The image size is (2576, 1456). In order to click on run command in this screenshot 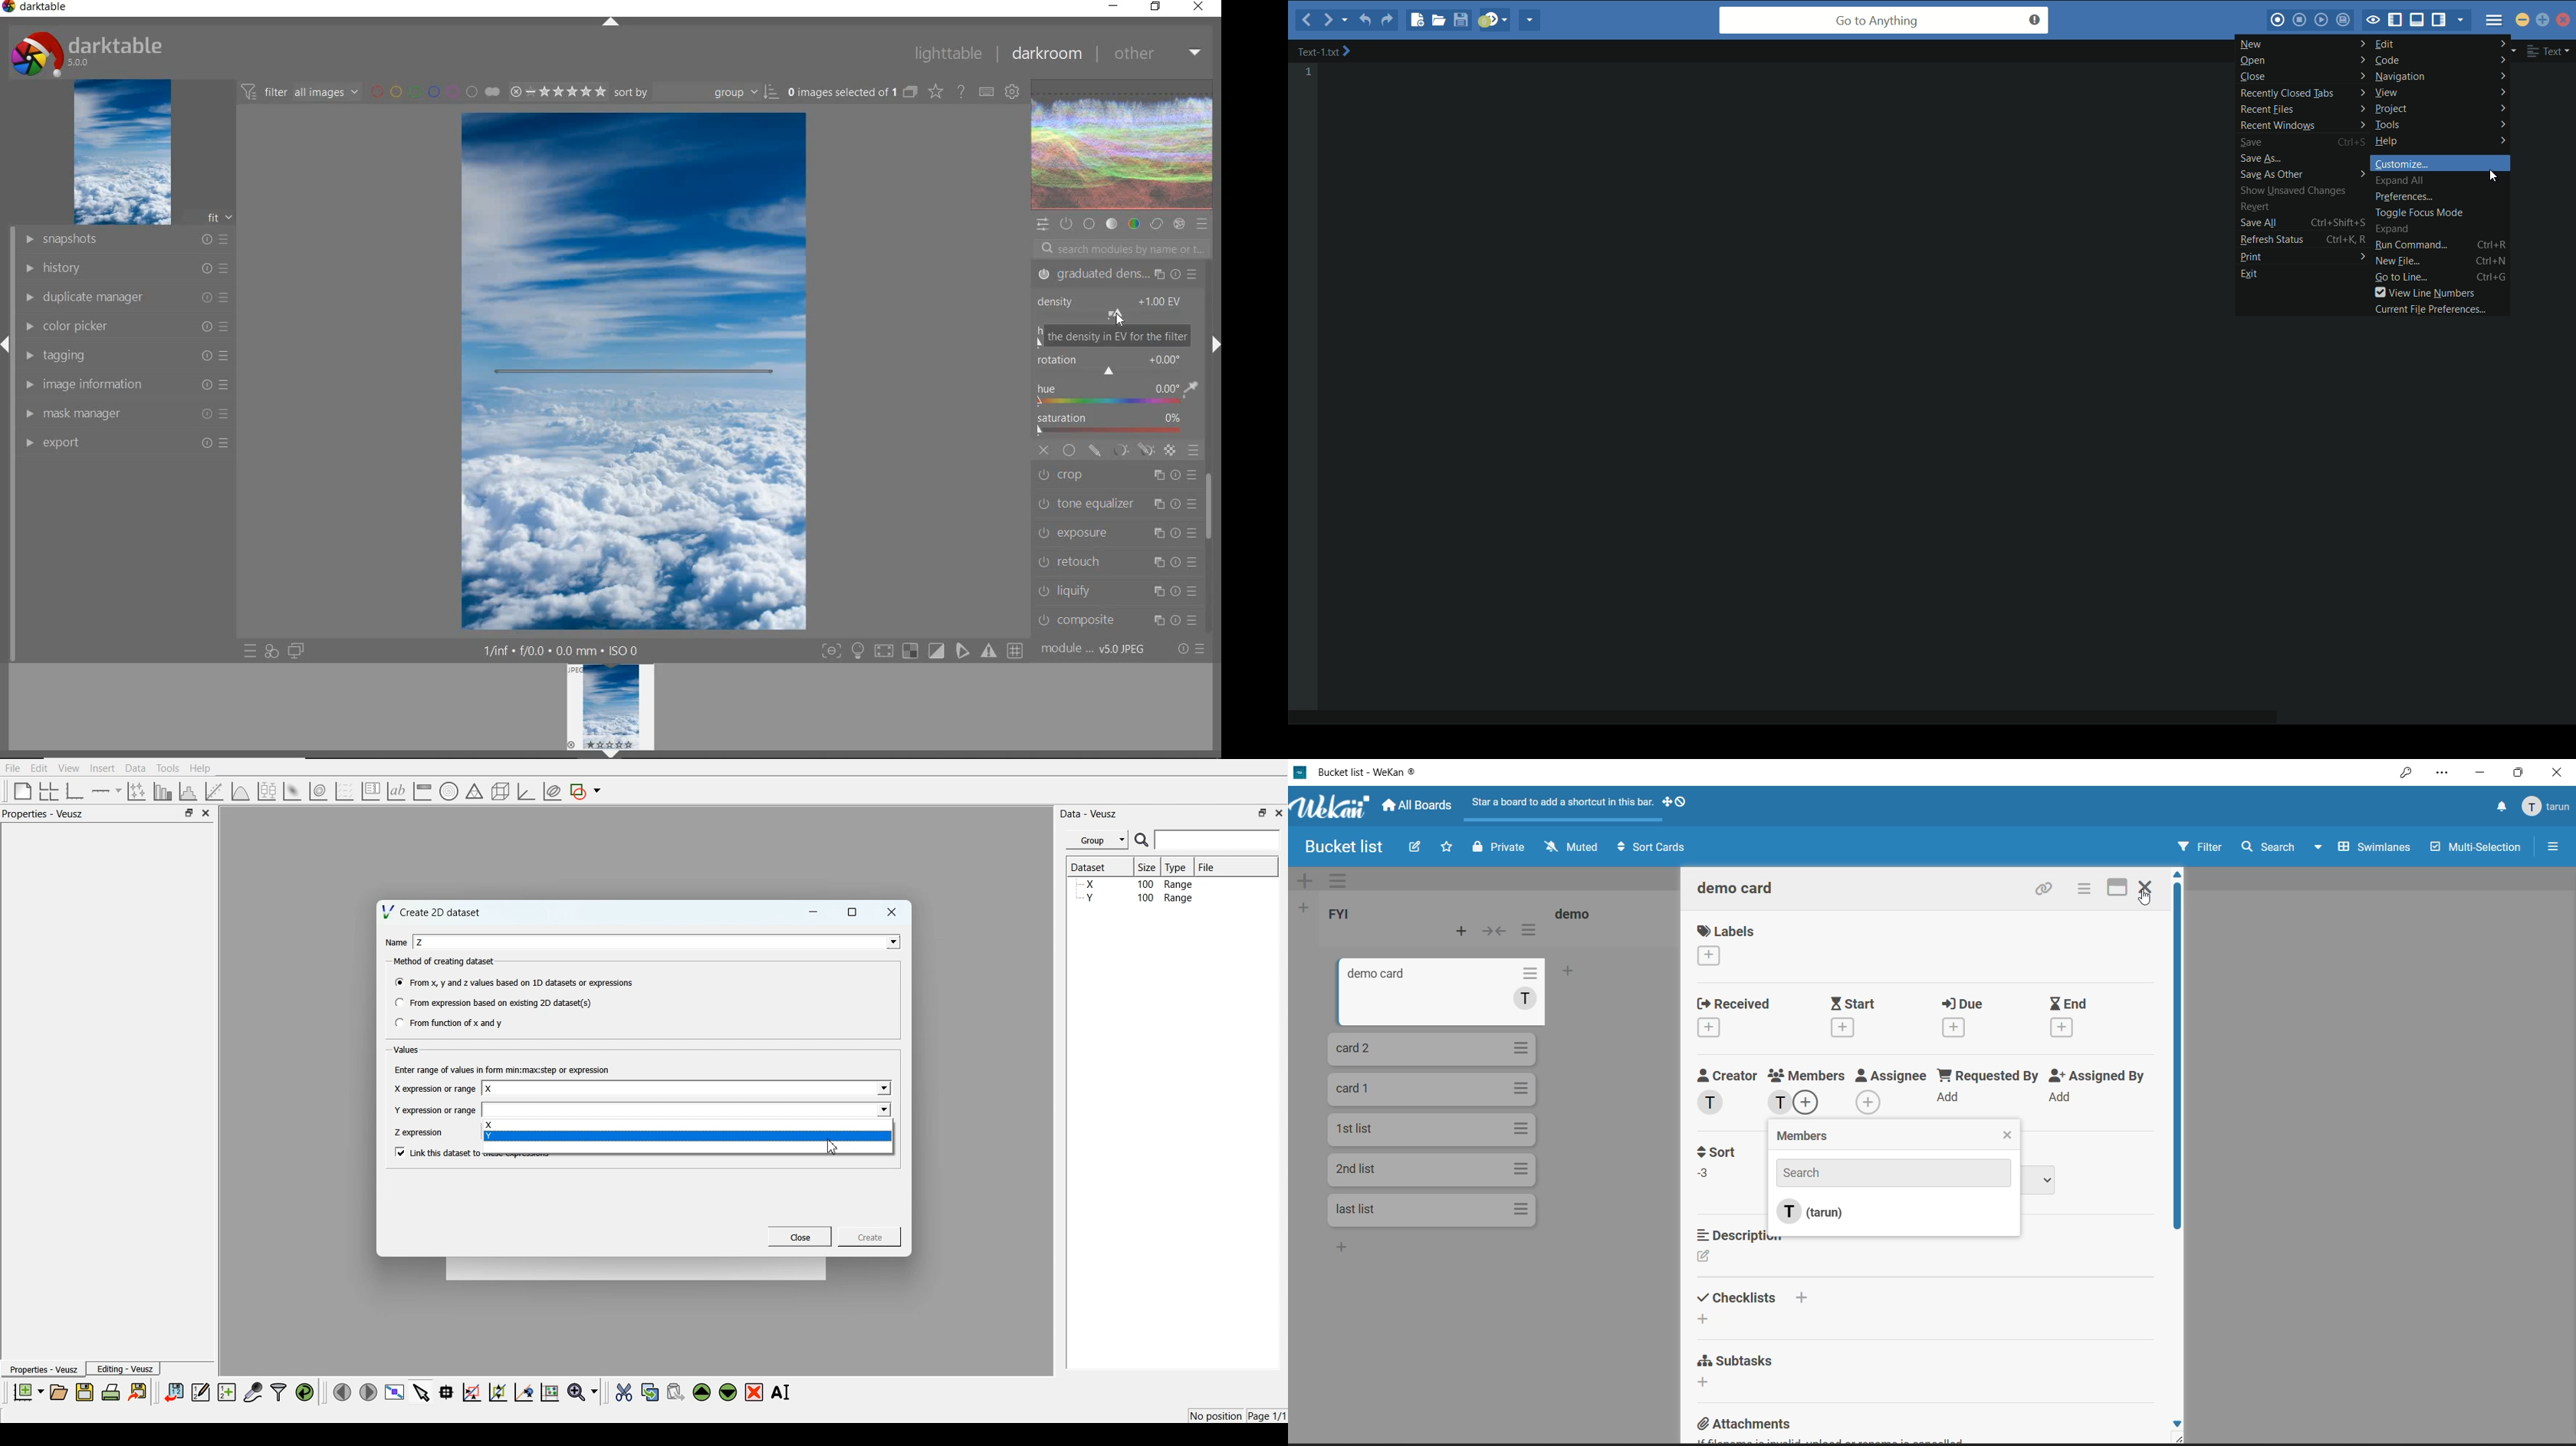, I will do `click(2410, 245)`.